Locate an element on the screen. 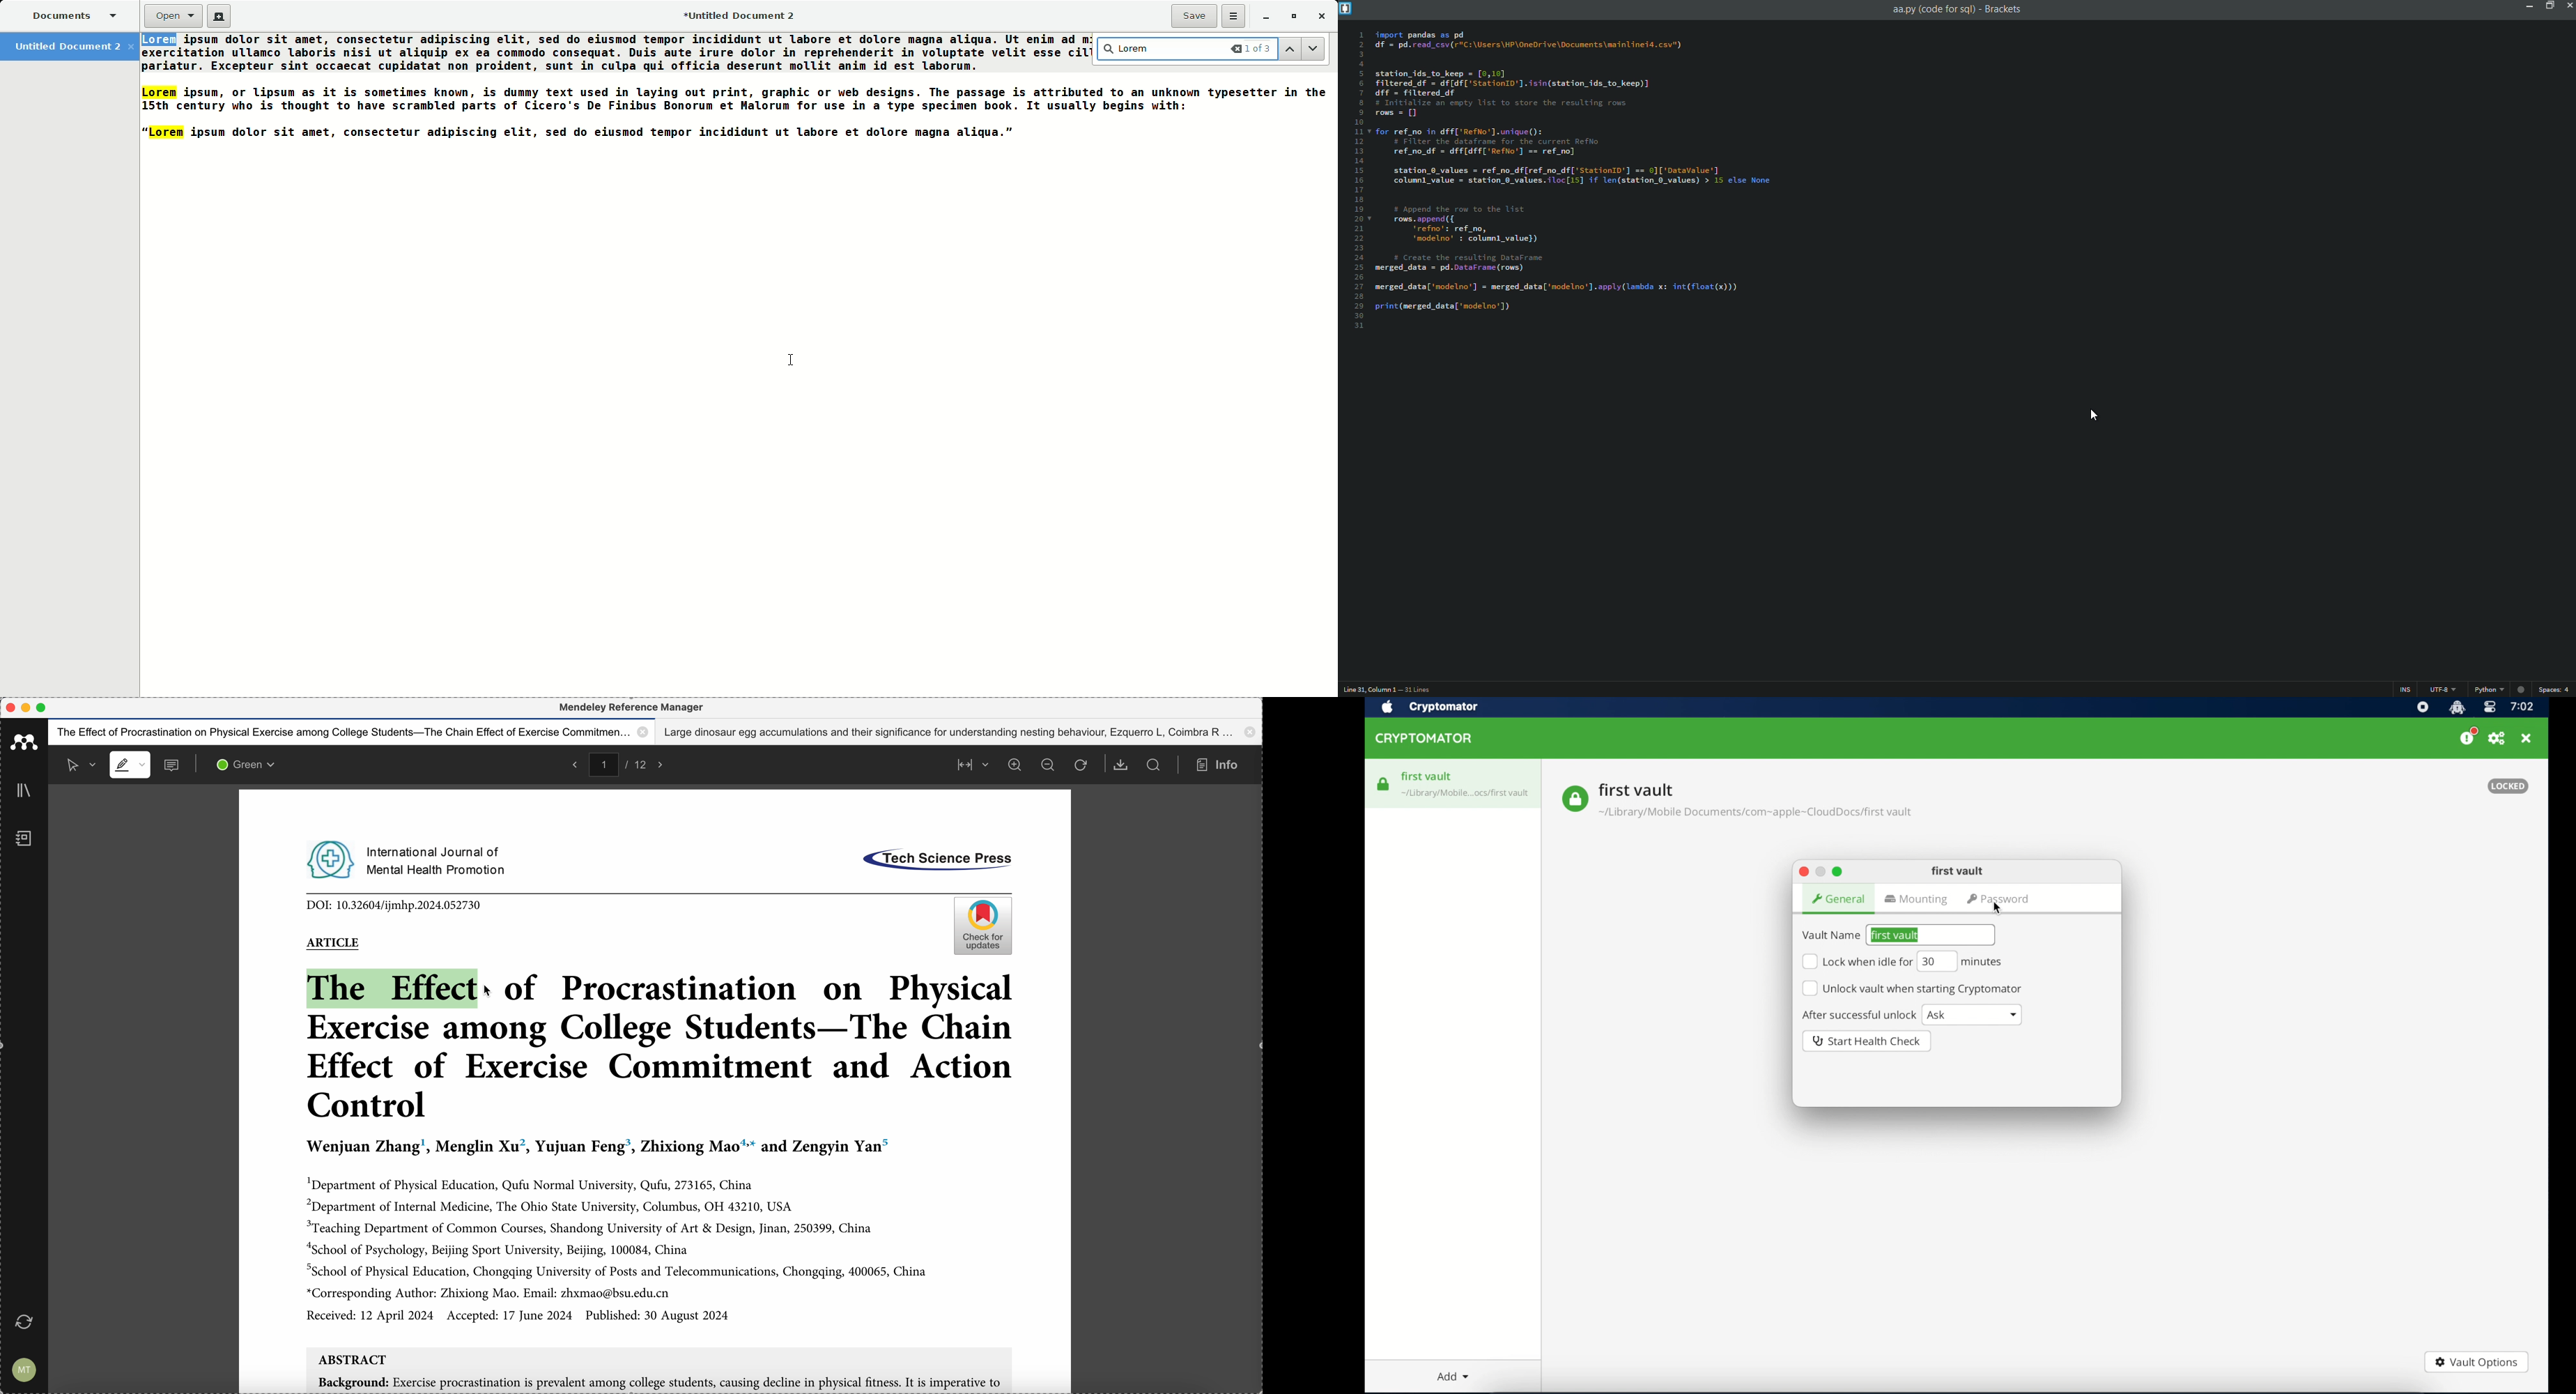  Large dinosaur egg accumulations and their significance for understanding nesting behaviour, Ezquerro is located at coordinates (961, 732).